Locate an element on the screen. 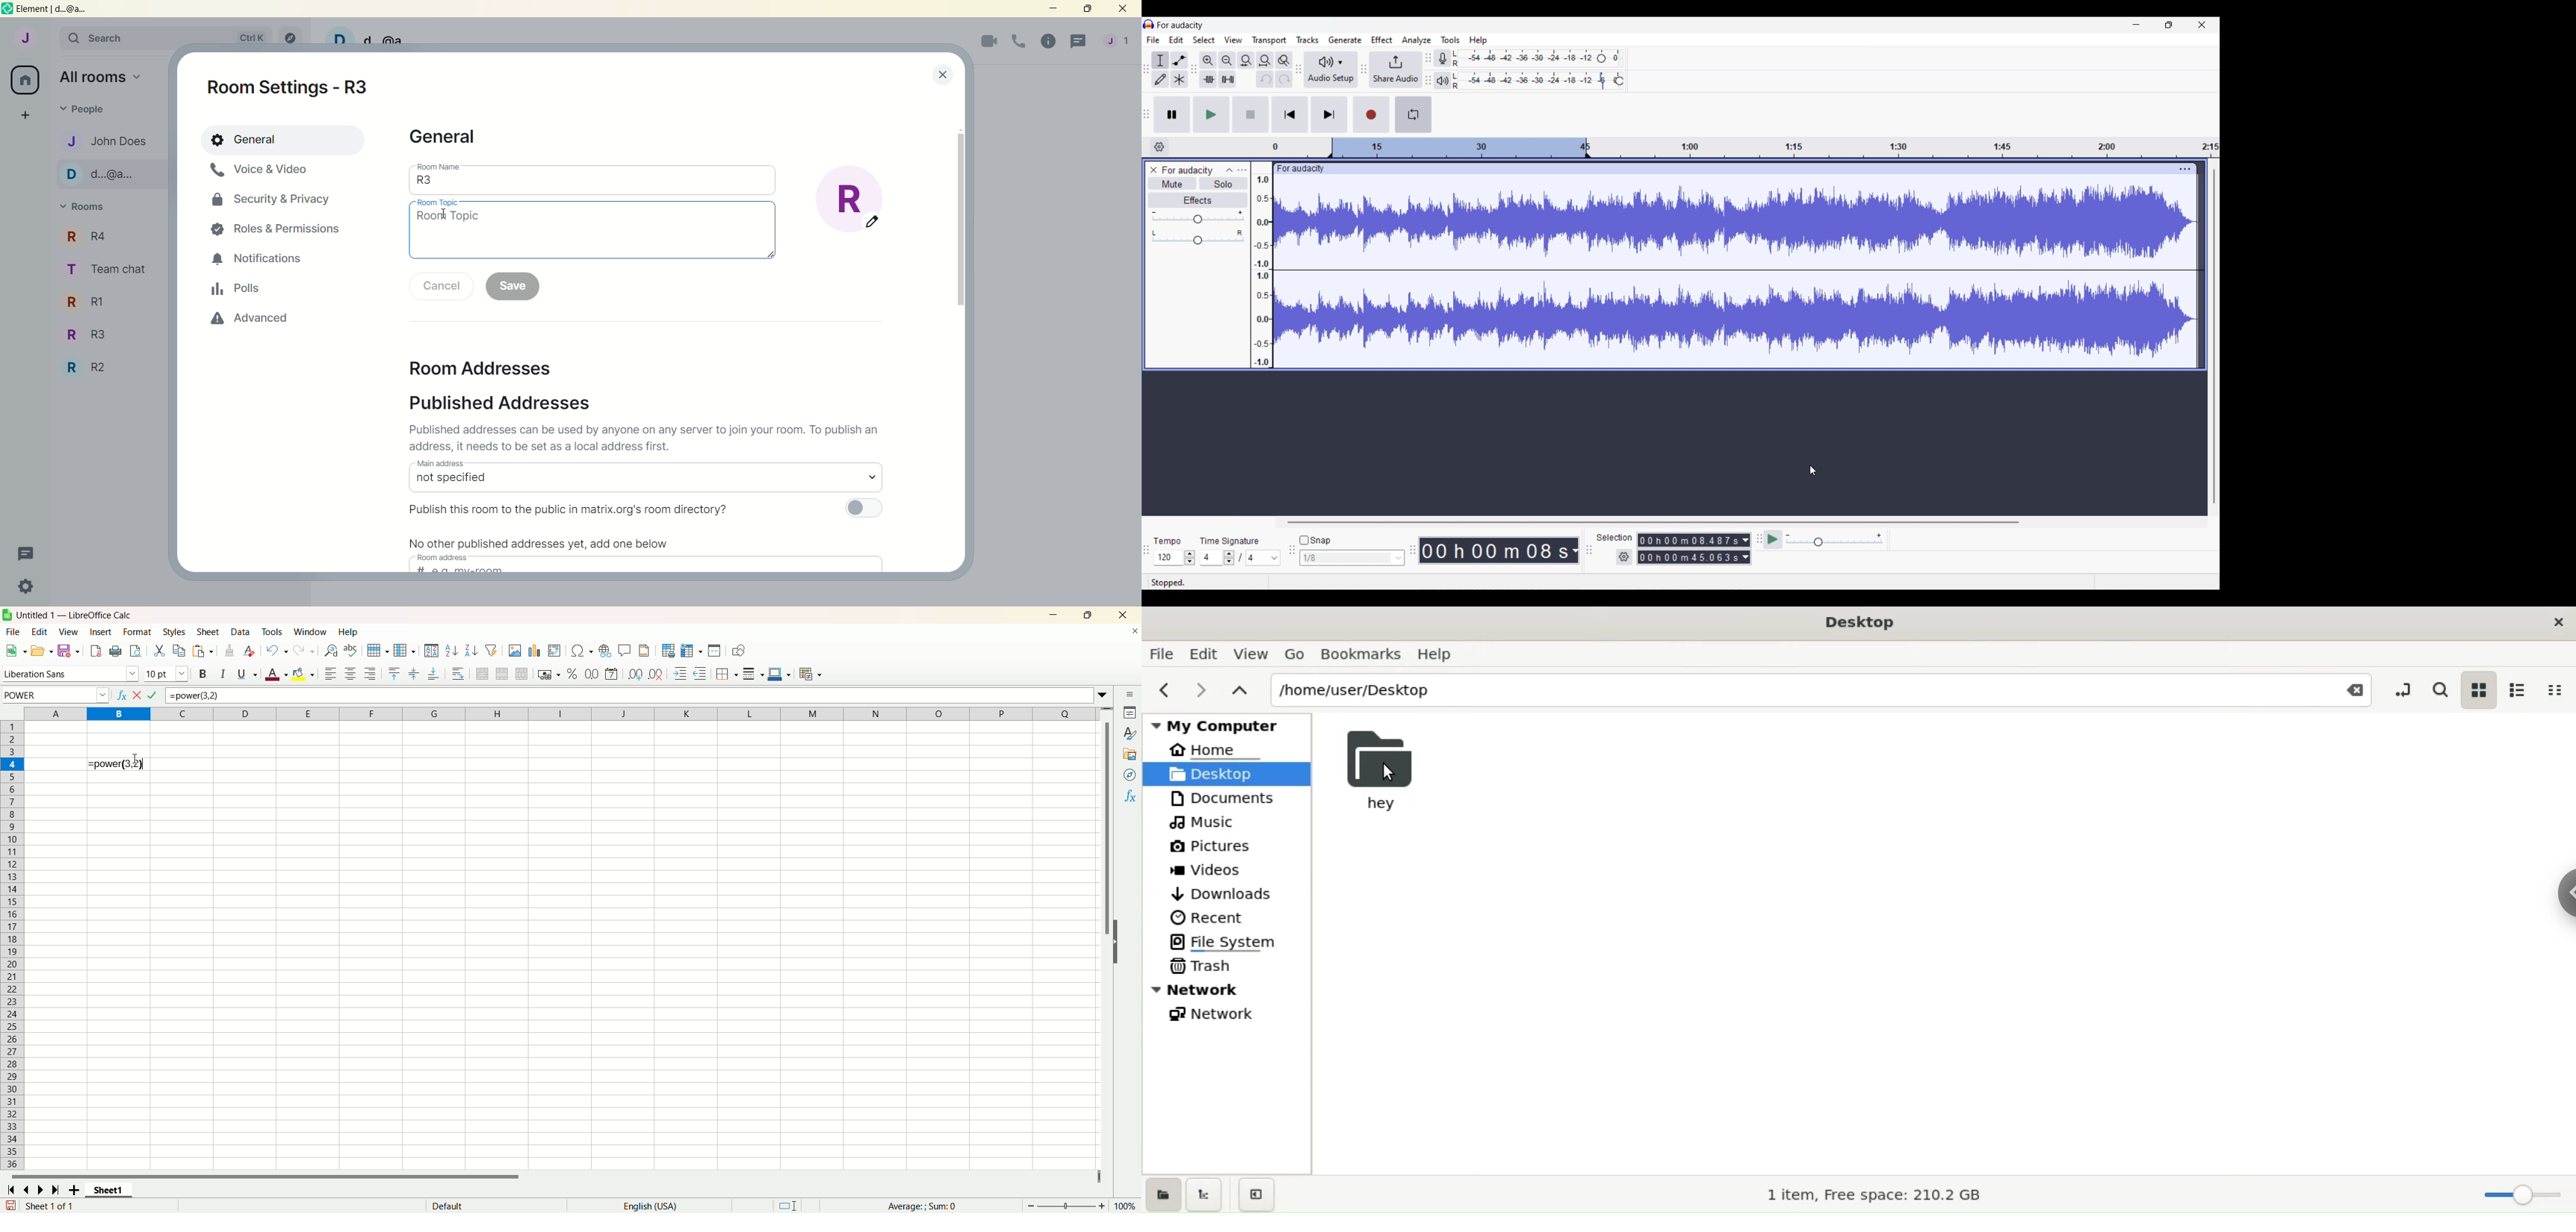 The image size is (2576, 1232). align left is located at coordinates (330, 674).